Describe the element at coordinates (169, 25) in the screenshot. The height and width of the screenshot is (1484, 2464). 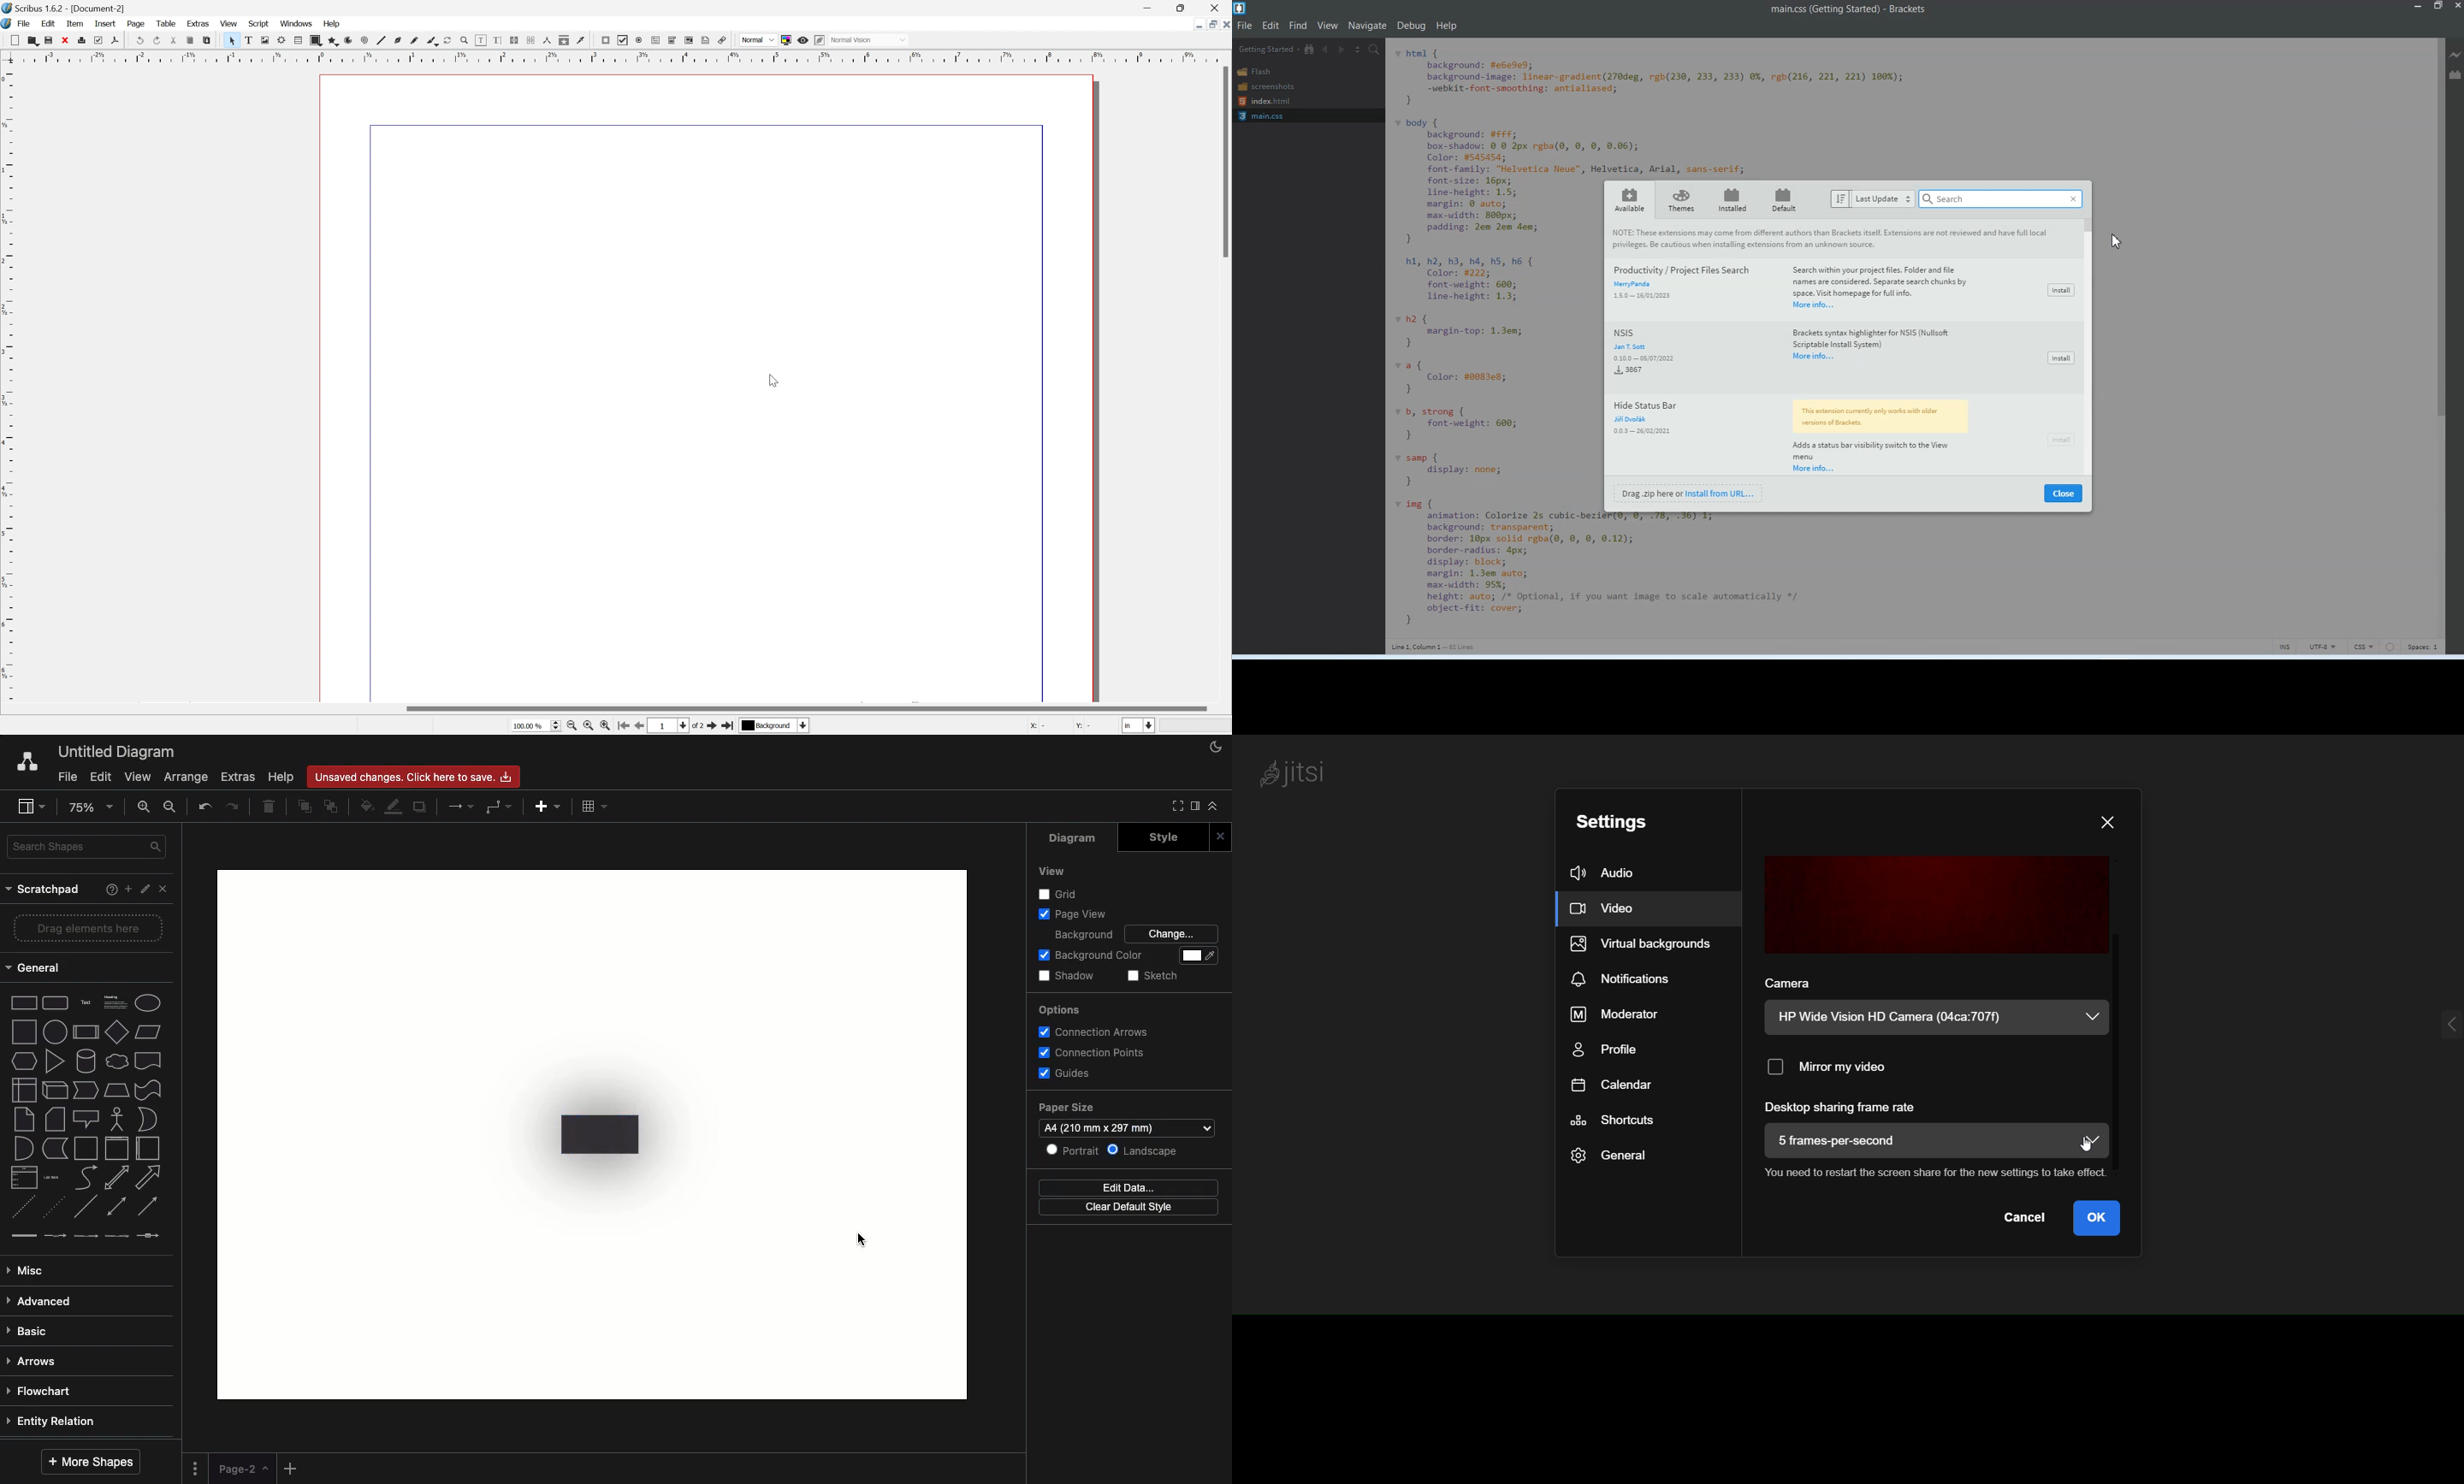
I see `Table` at that location.